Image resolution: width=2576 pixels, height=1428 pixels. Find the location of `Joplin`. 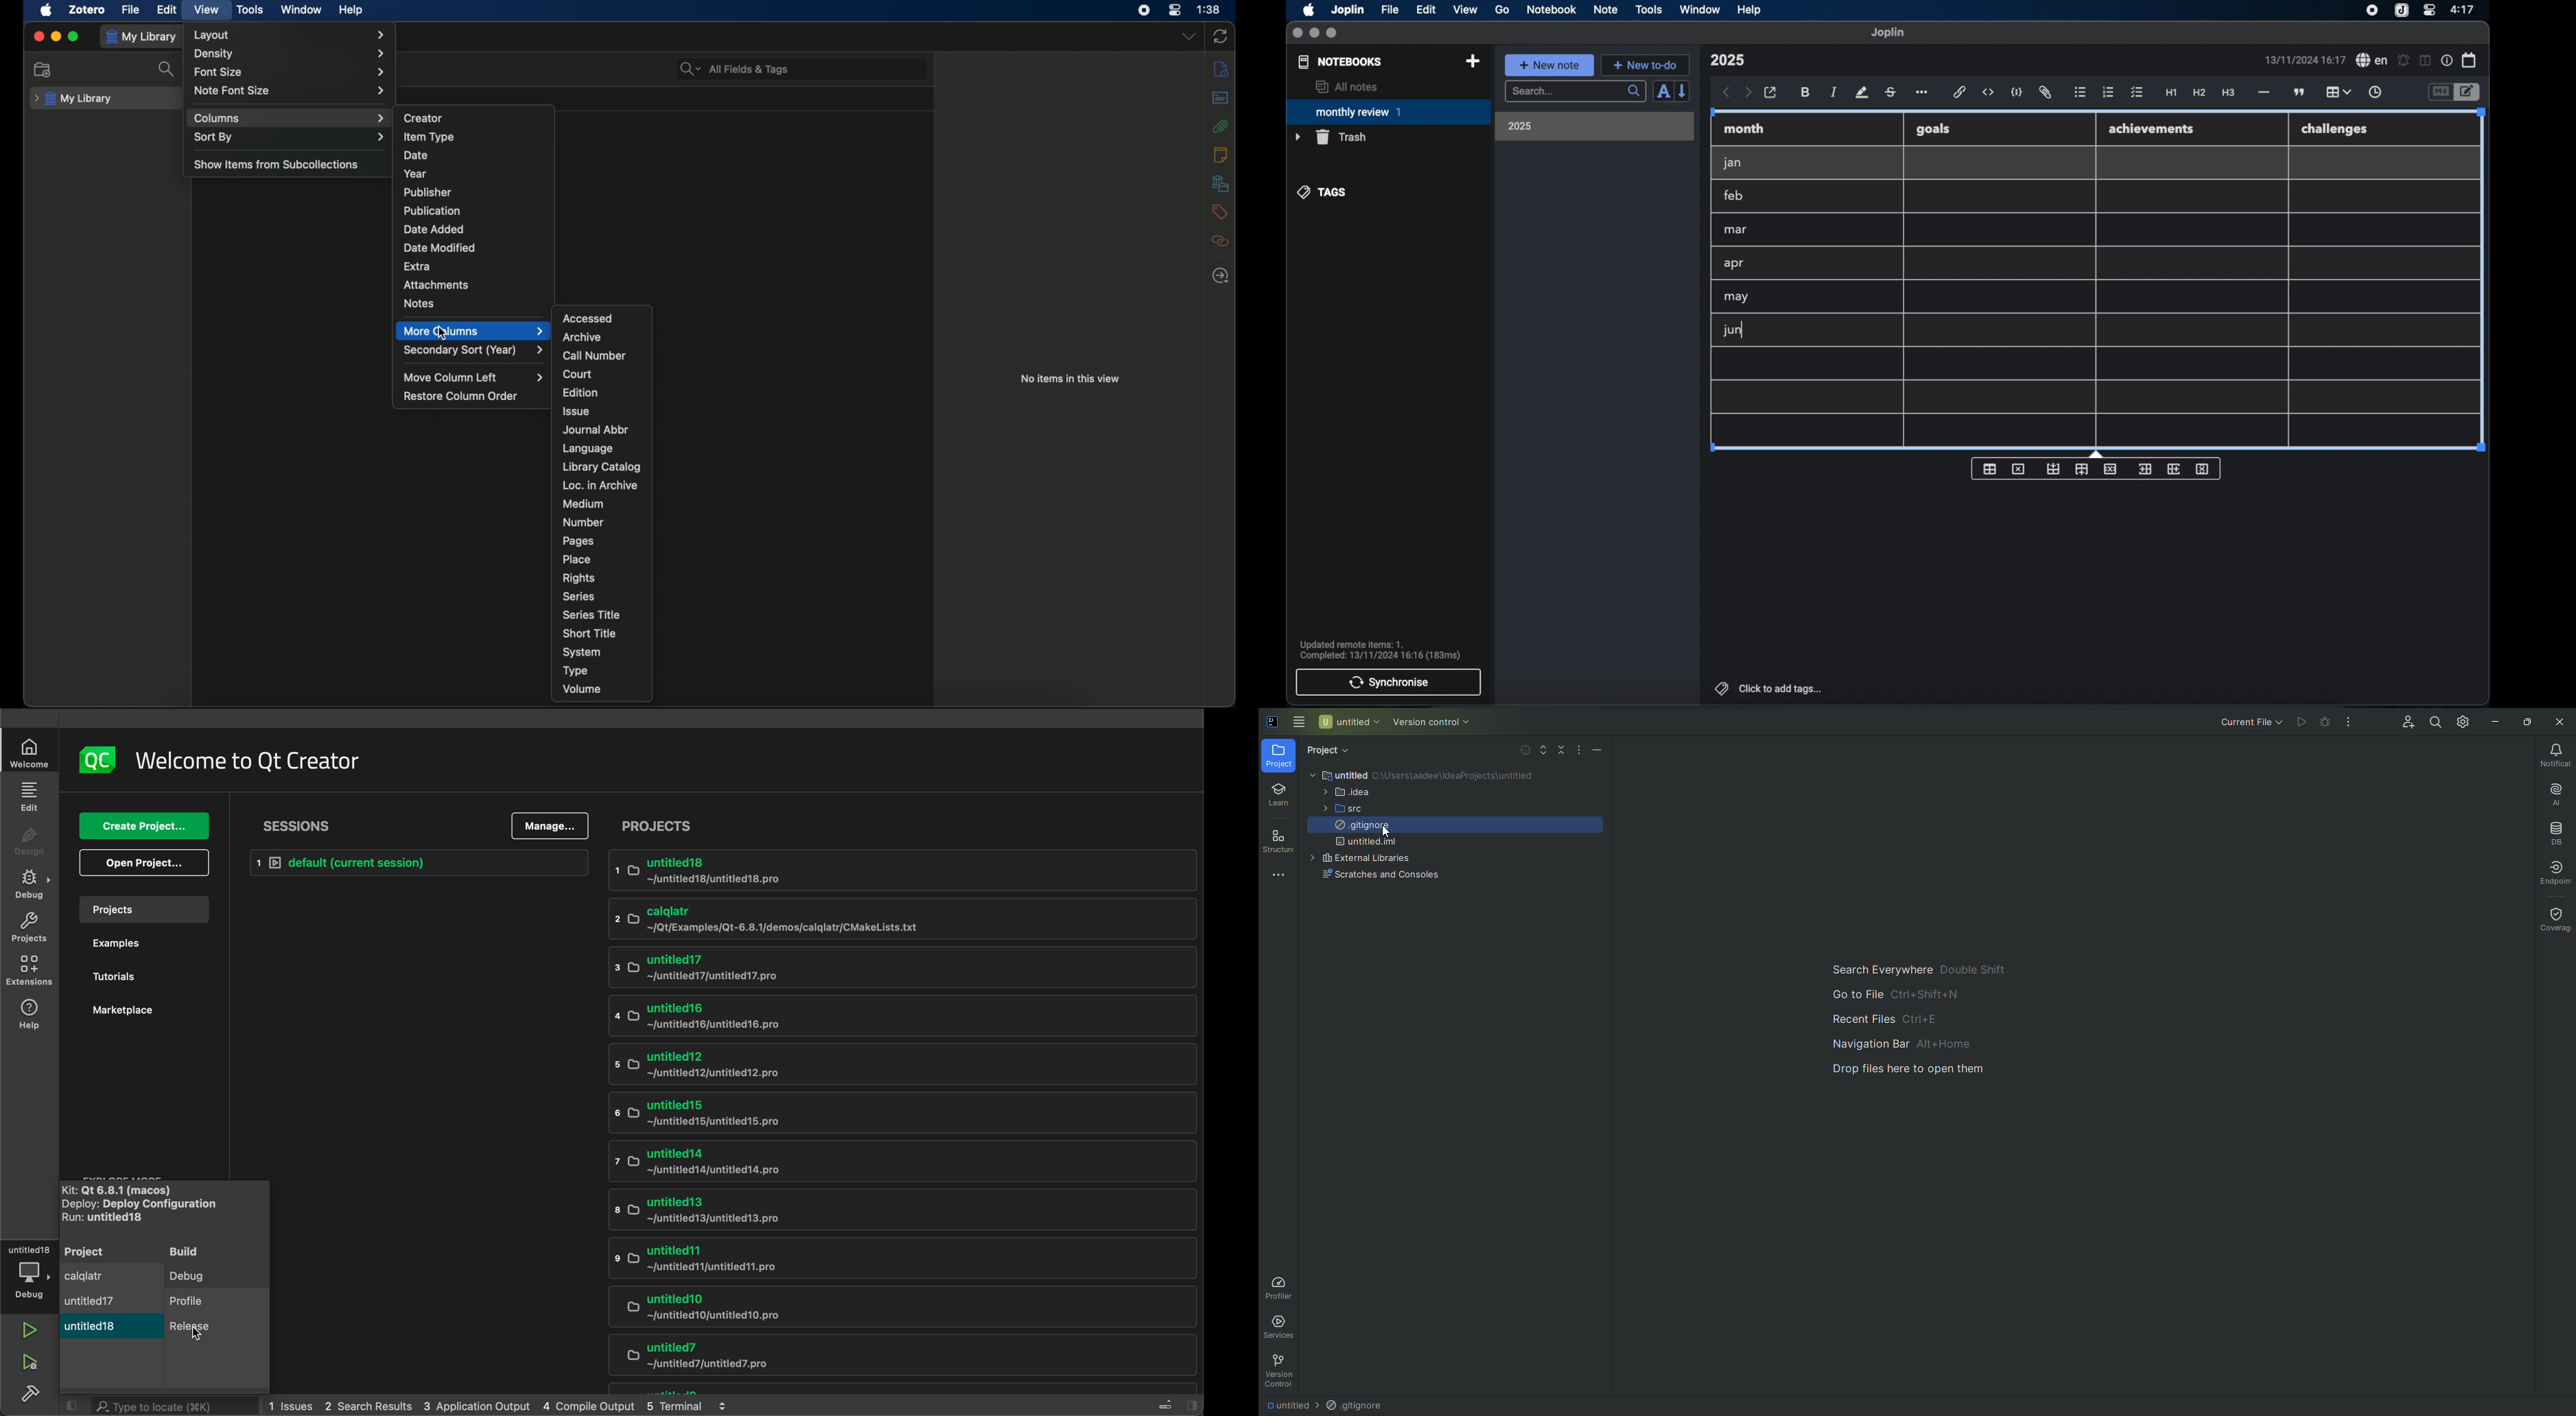

Joplin is located at coordinates (1349, 10).